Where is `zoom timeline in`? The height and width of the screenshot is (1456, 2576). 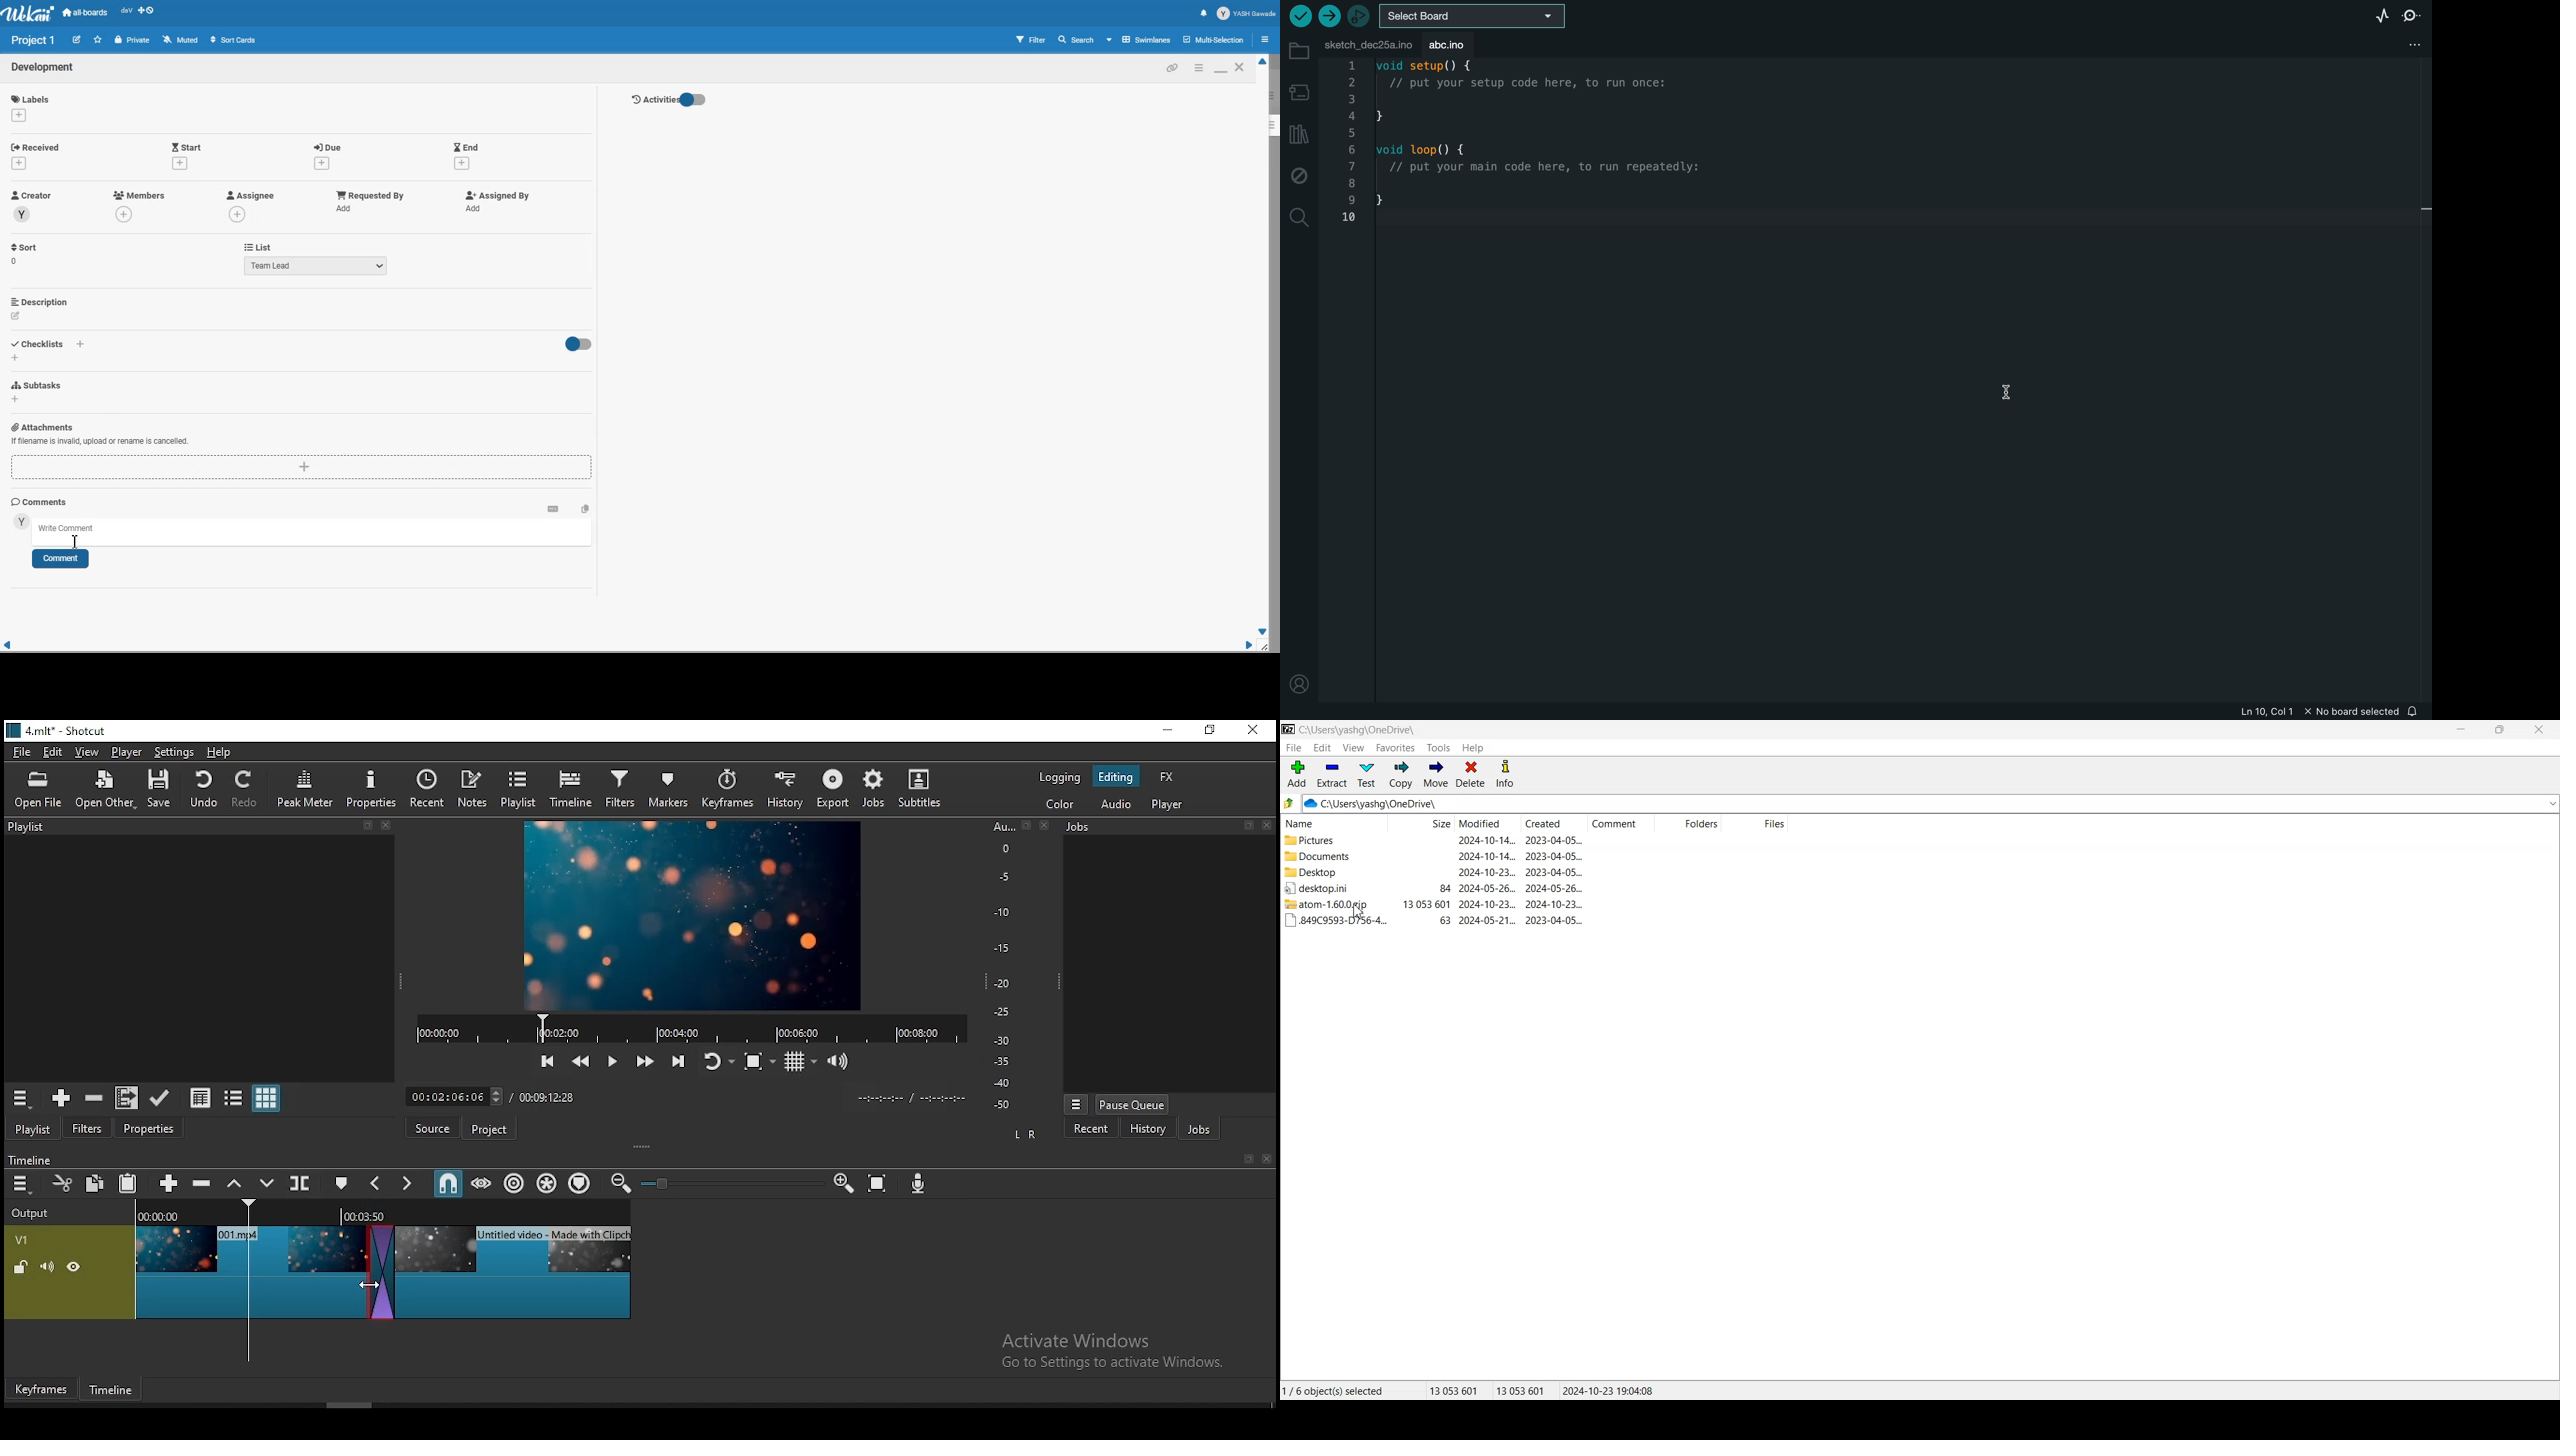
zoom timeline in is located at coordinates (843, 1181).